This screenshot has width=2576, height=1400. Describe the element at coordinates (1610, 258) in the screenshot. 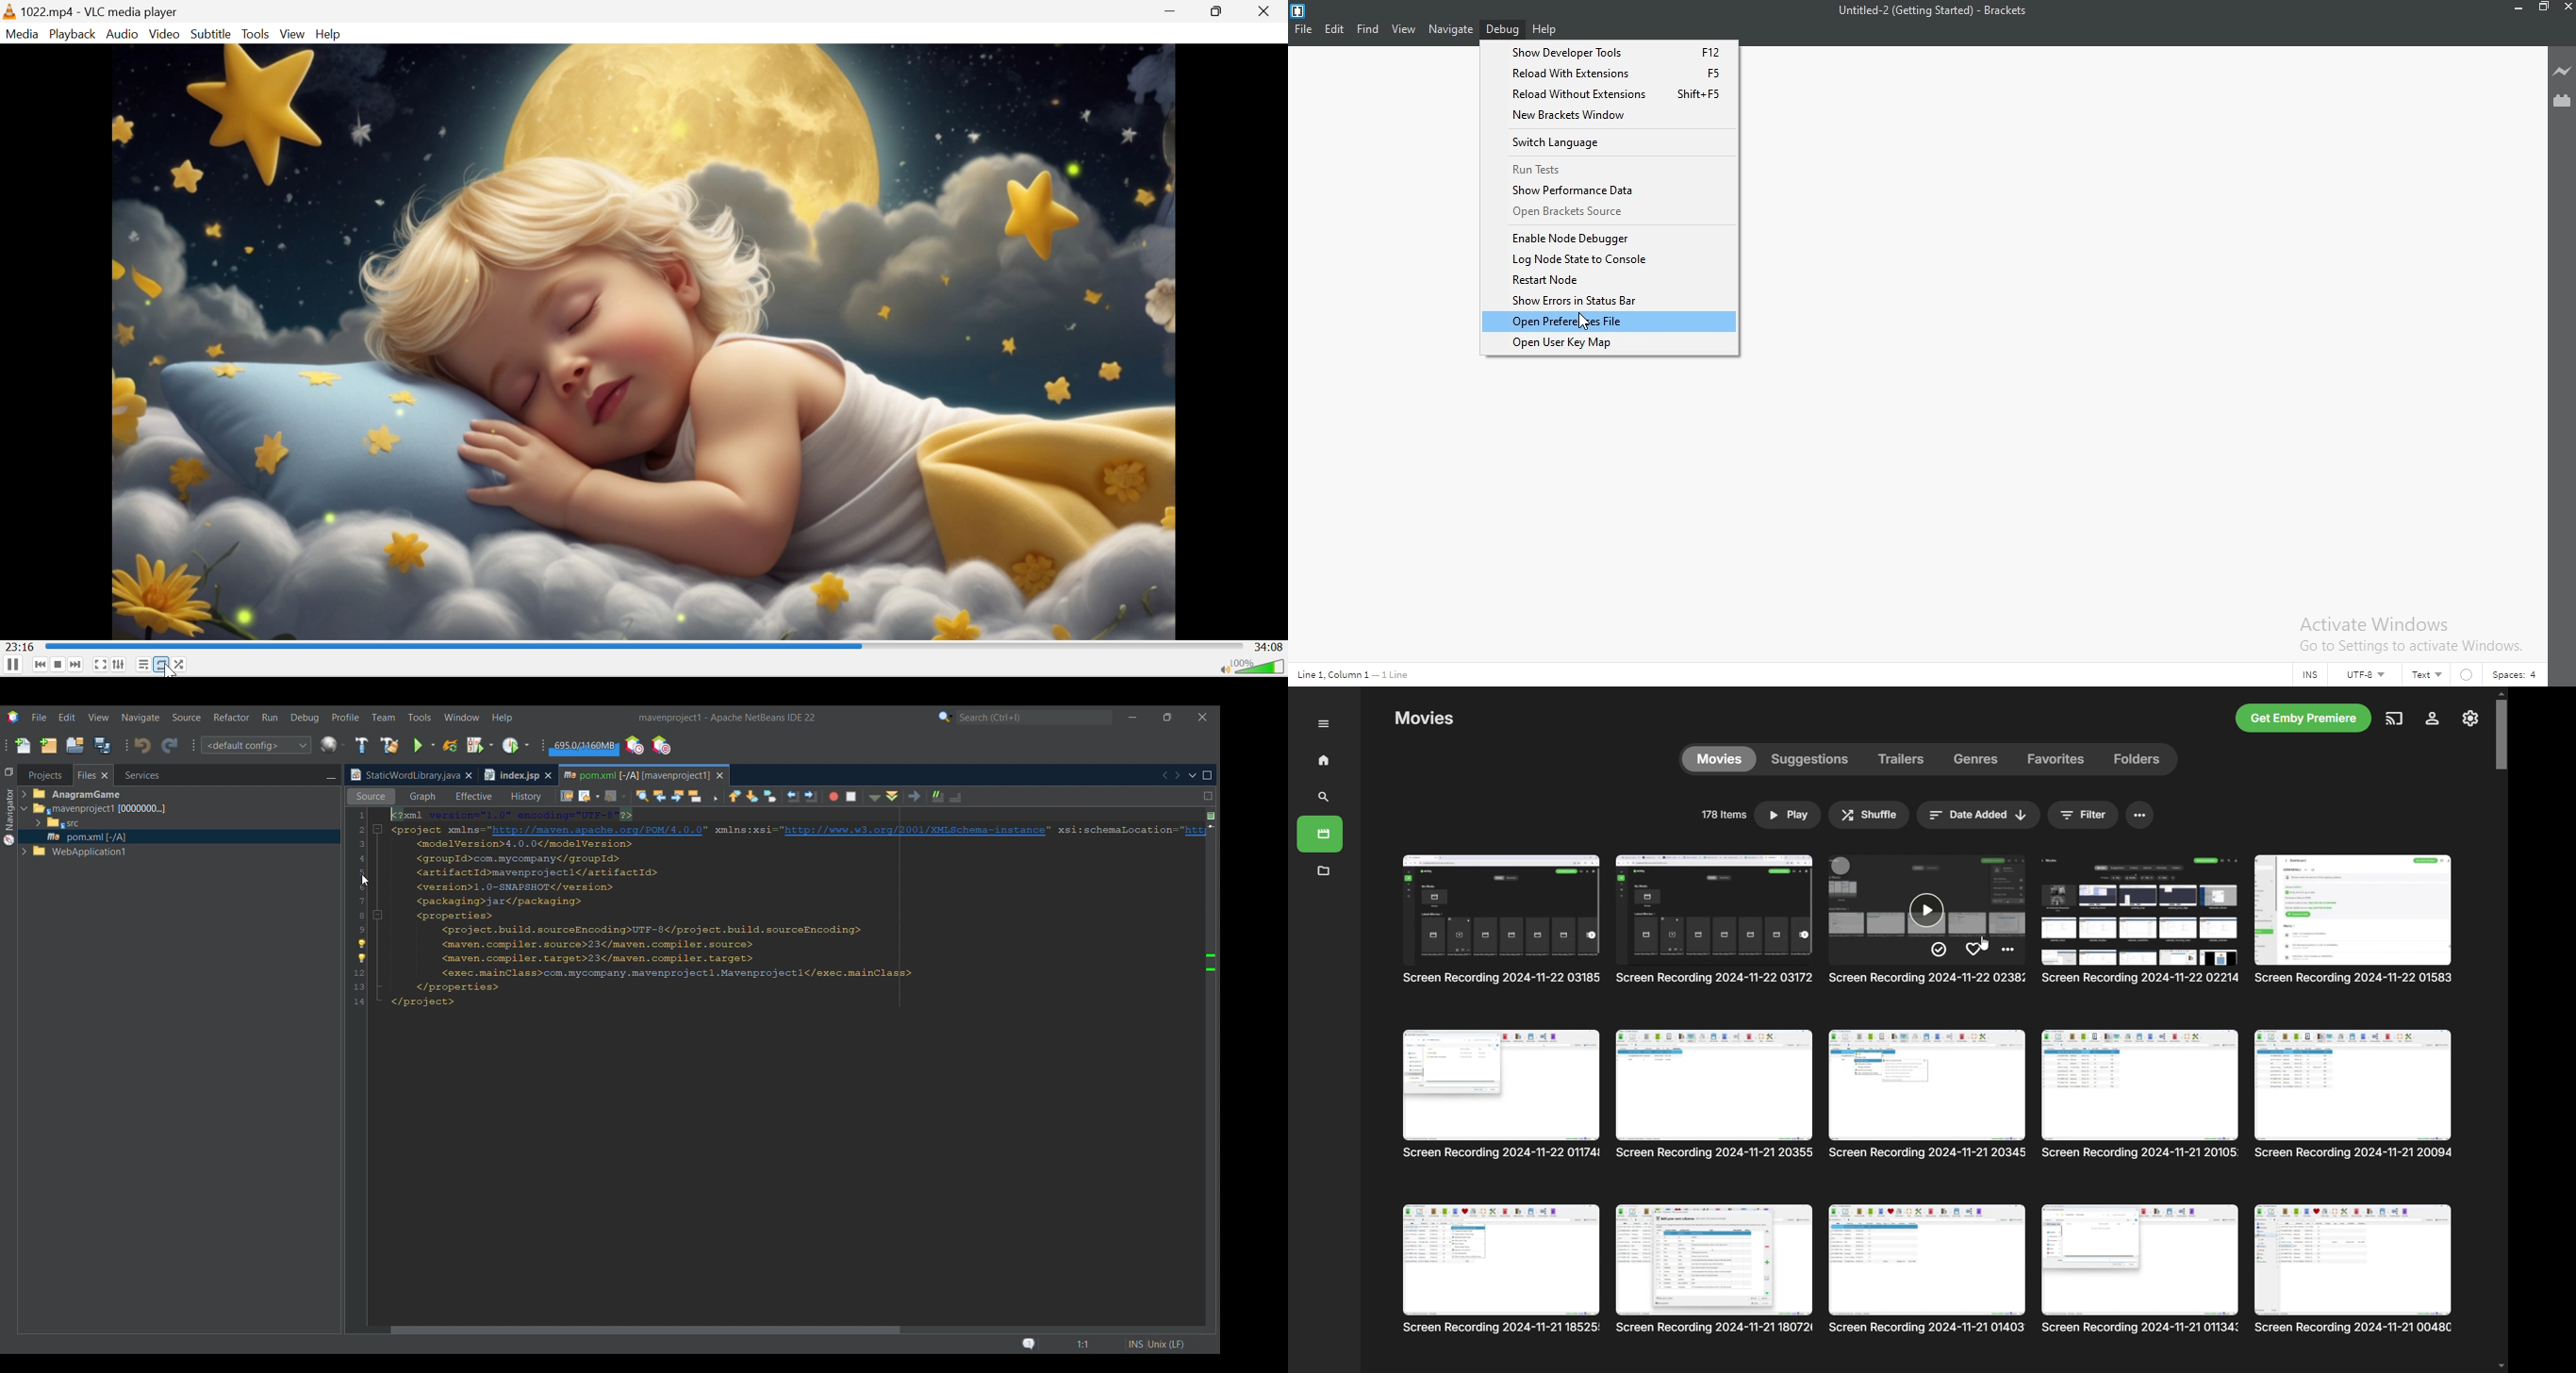

I see `Log Node state to console` at that location.